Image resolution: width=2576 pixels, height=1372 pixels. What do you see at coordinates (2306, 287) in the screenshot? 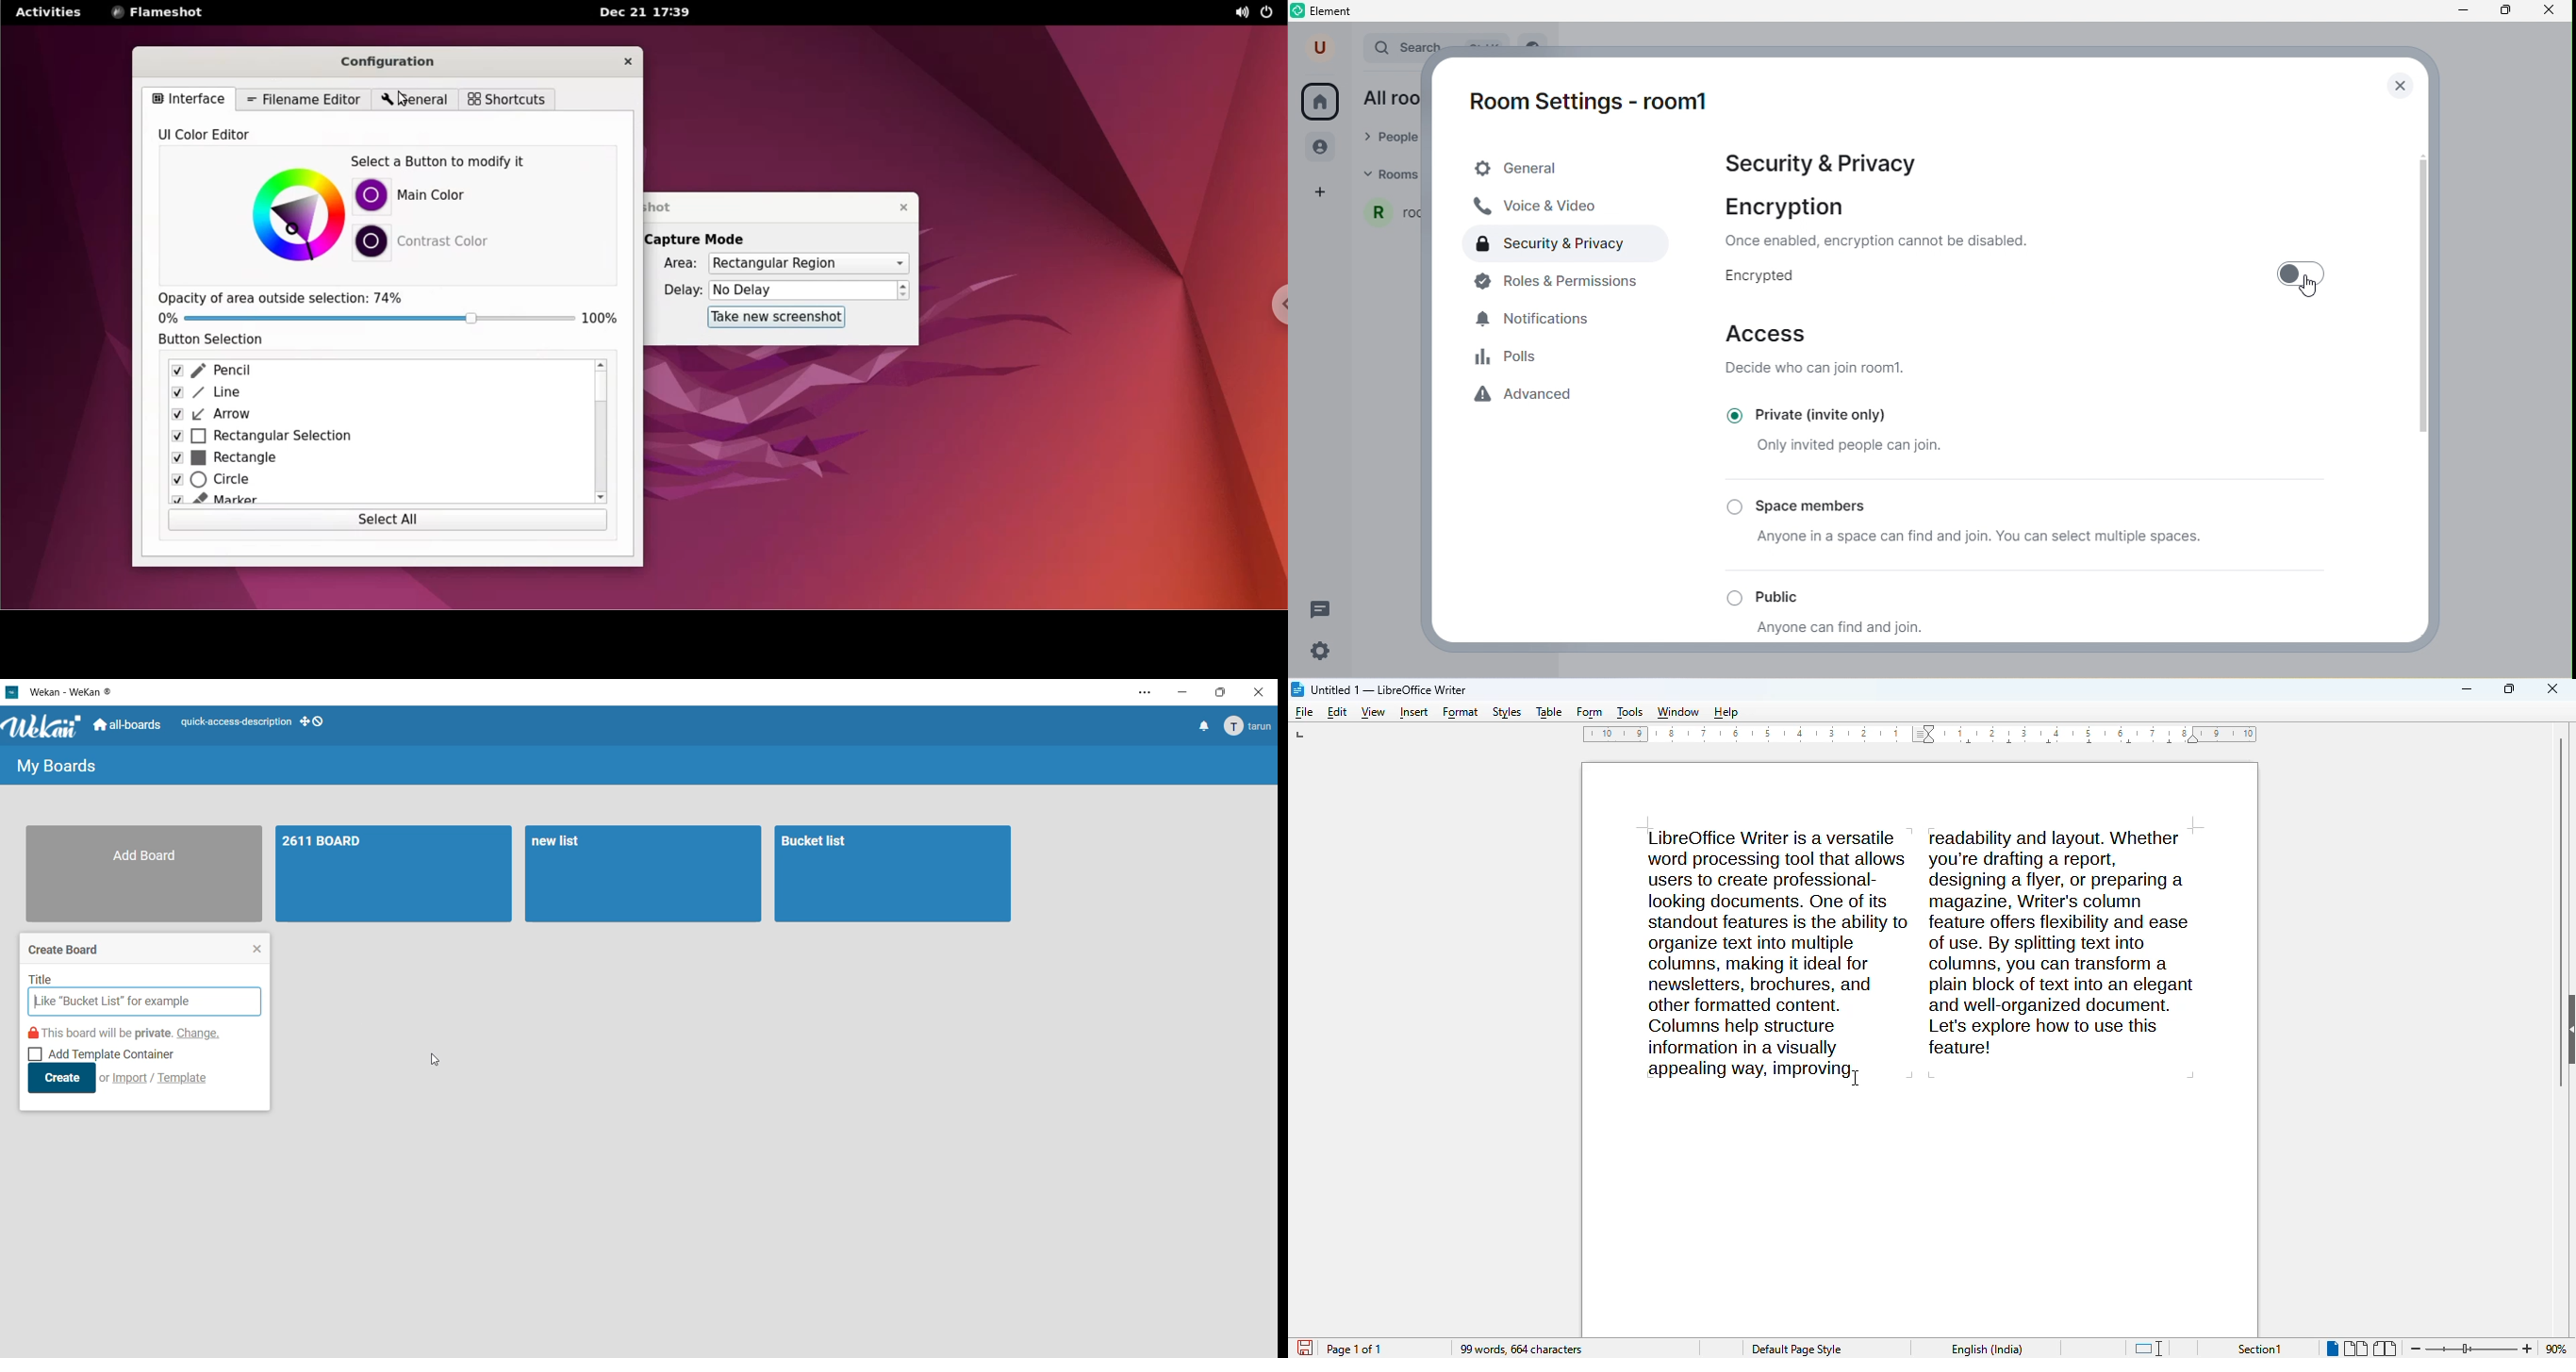
I see `cursor movement` at bounding box center [2306, 287].